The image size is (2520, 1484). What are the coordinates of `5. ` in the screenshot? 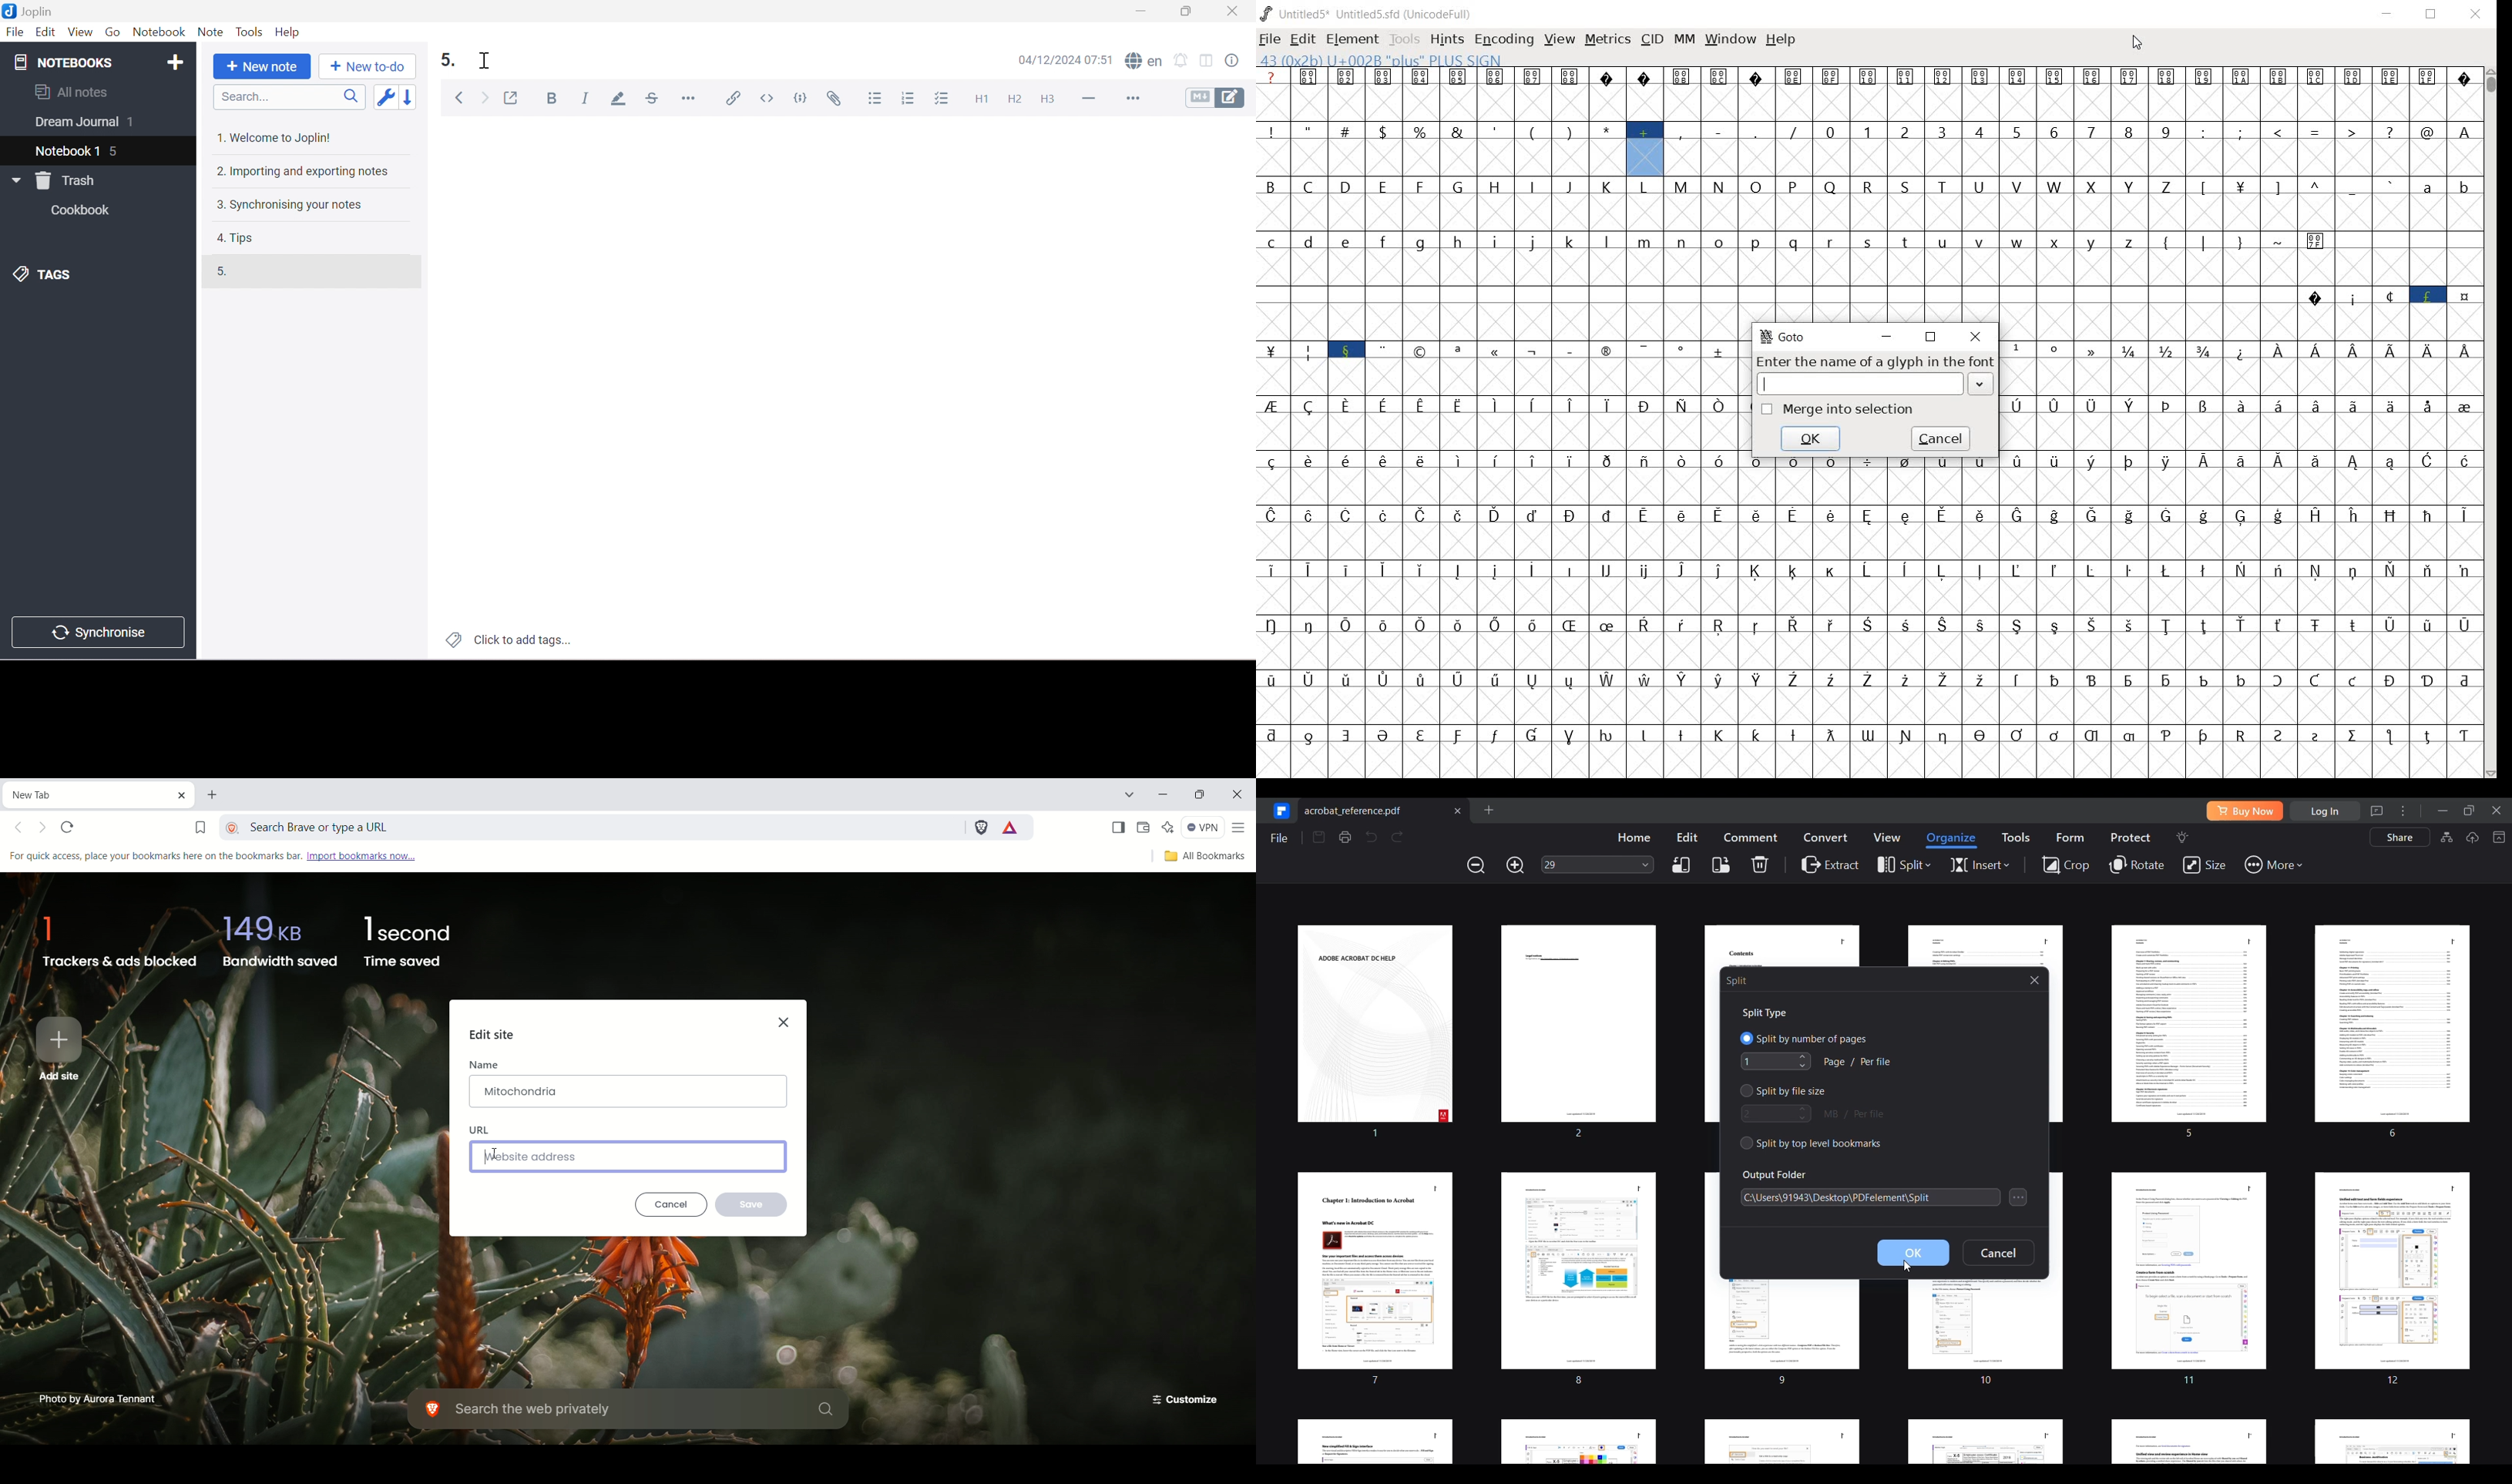 It's located at (451, 61).